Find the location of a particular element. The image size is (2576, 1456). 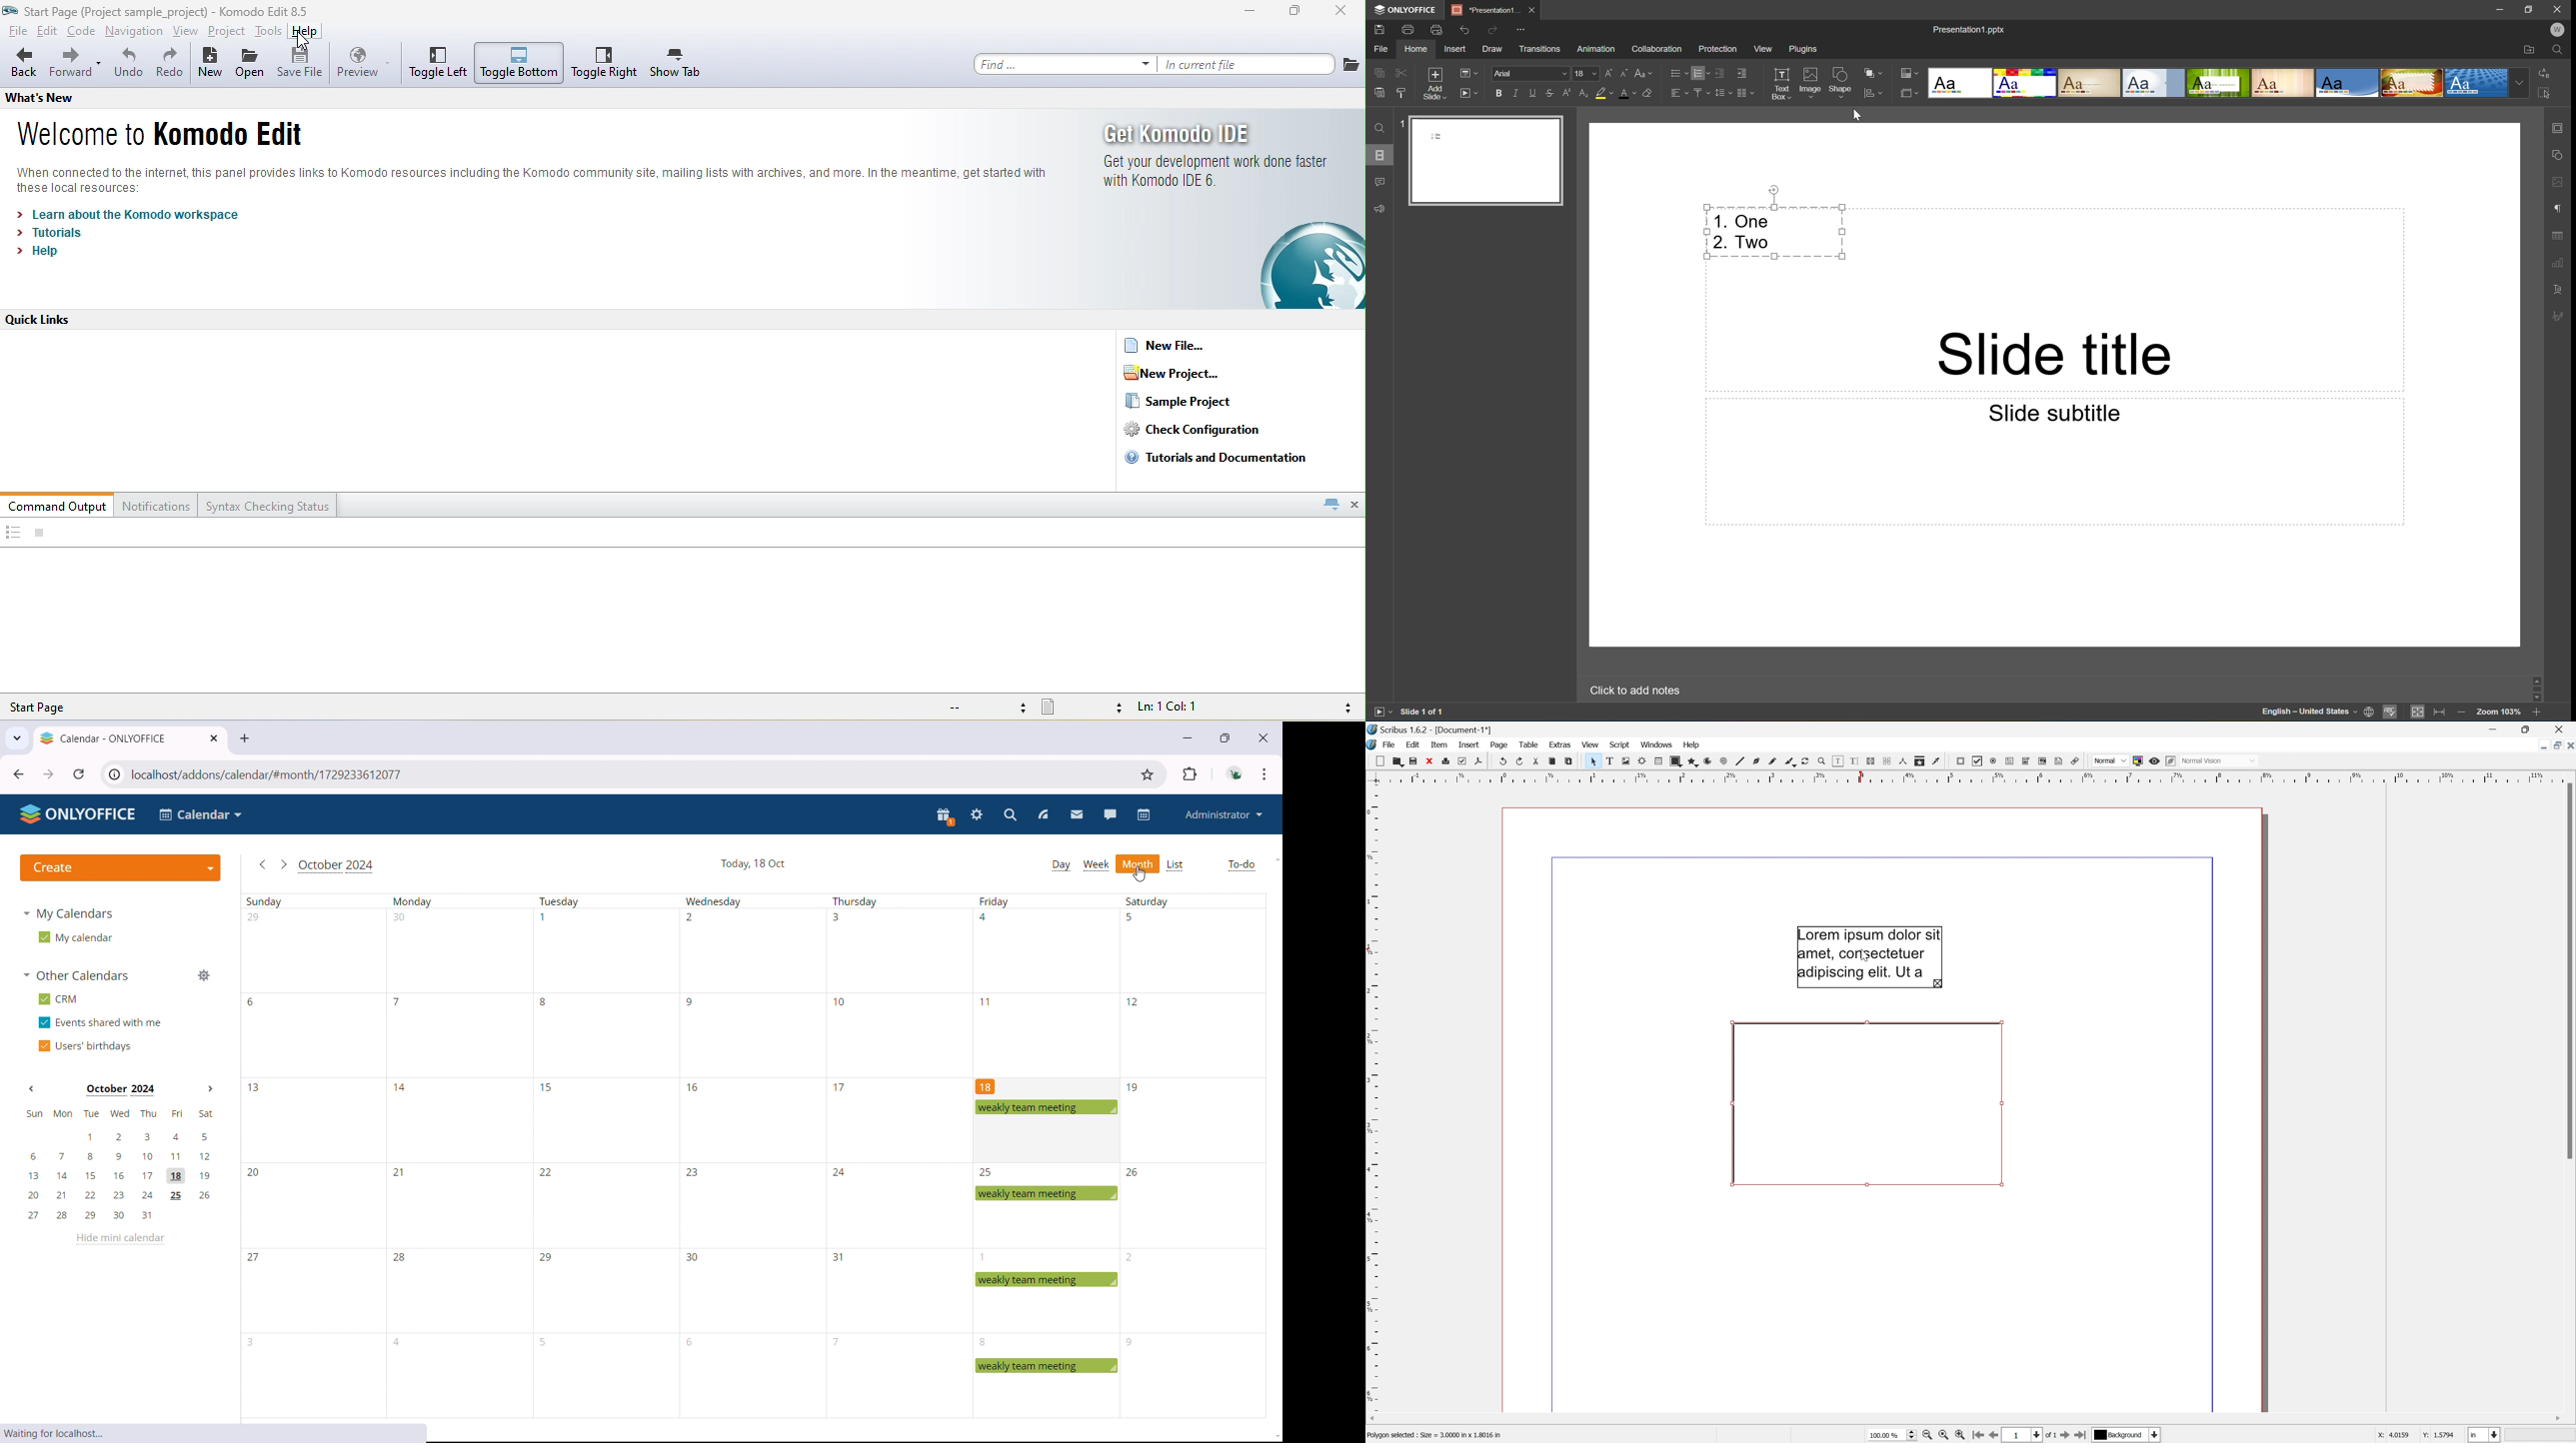

week view  is located at coordinates (1097, 864).